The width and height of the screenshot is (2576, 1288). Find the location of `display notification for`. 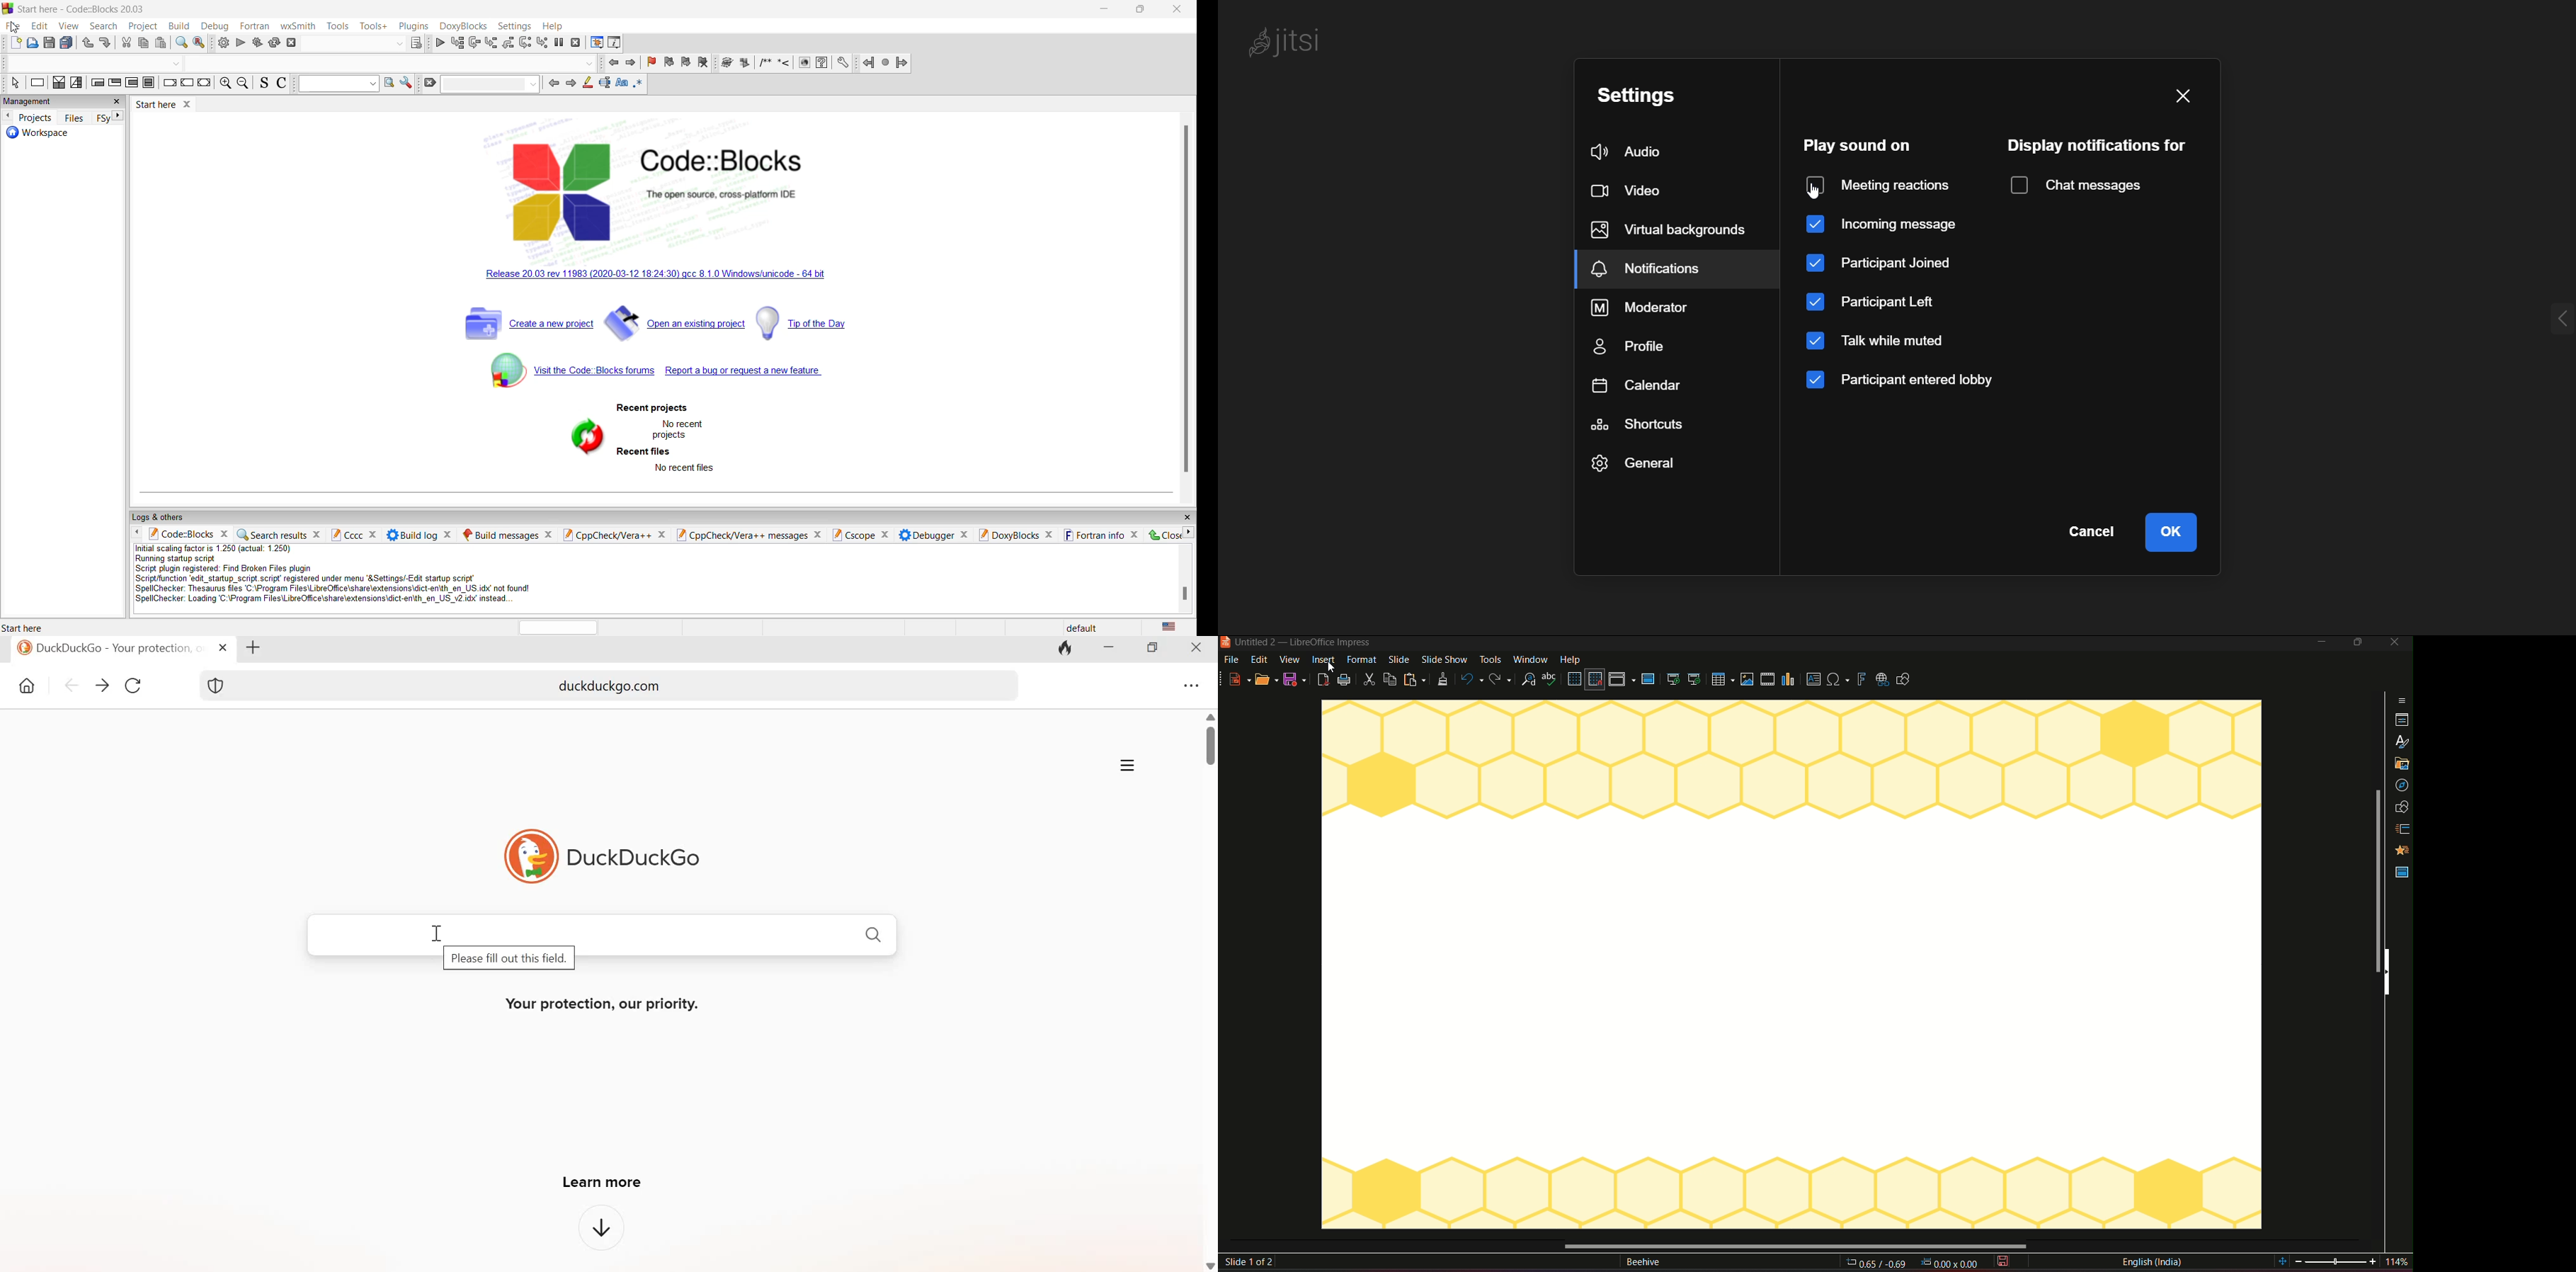

display notification for is located at coordinates (2095, 146).